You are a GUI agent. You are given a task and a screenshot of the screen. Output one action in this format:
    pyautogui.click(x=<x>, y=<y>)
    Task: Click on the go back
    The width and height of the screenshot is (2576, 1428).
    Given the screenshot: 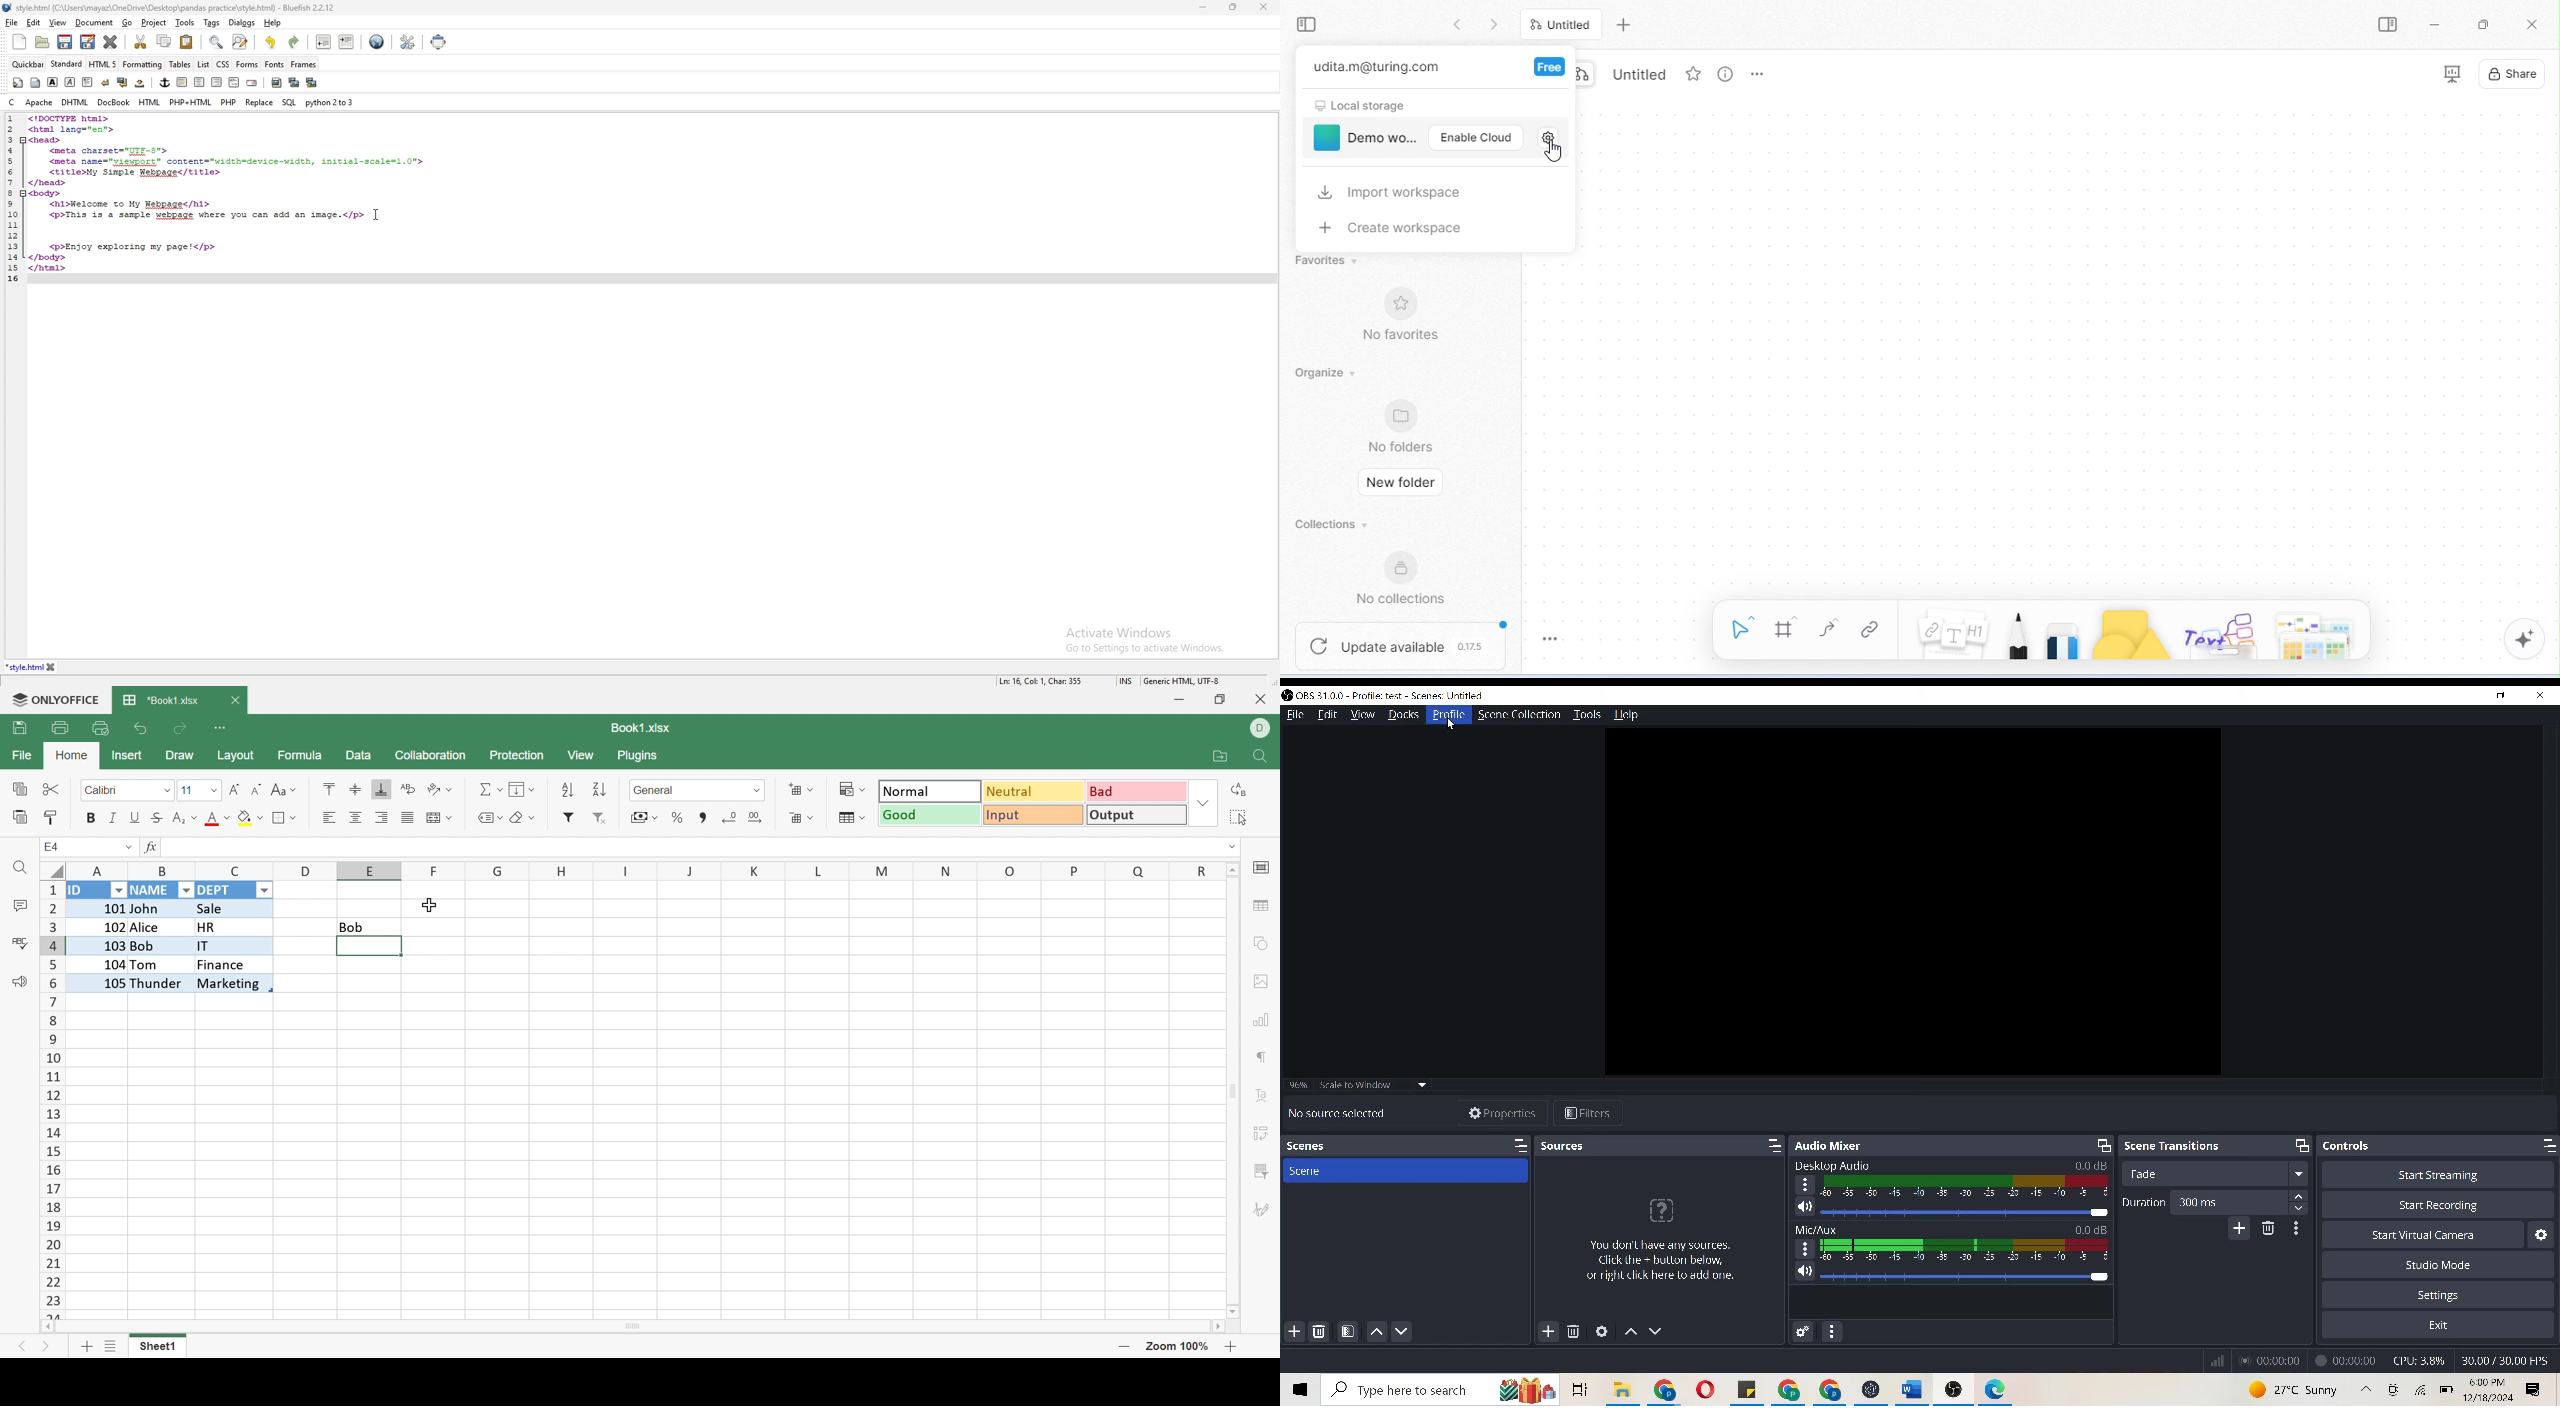 What is the action you would take?
    pyautogui.click(x=1458, y=24)
    